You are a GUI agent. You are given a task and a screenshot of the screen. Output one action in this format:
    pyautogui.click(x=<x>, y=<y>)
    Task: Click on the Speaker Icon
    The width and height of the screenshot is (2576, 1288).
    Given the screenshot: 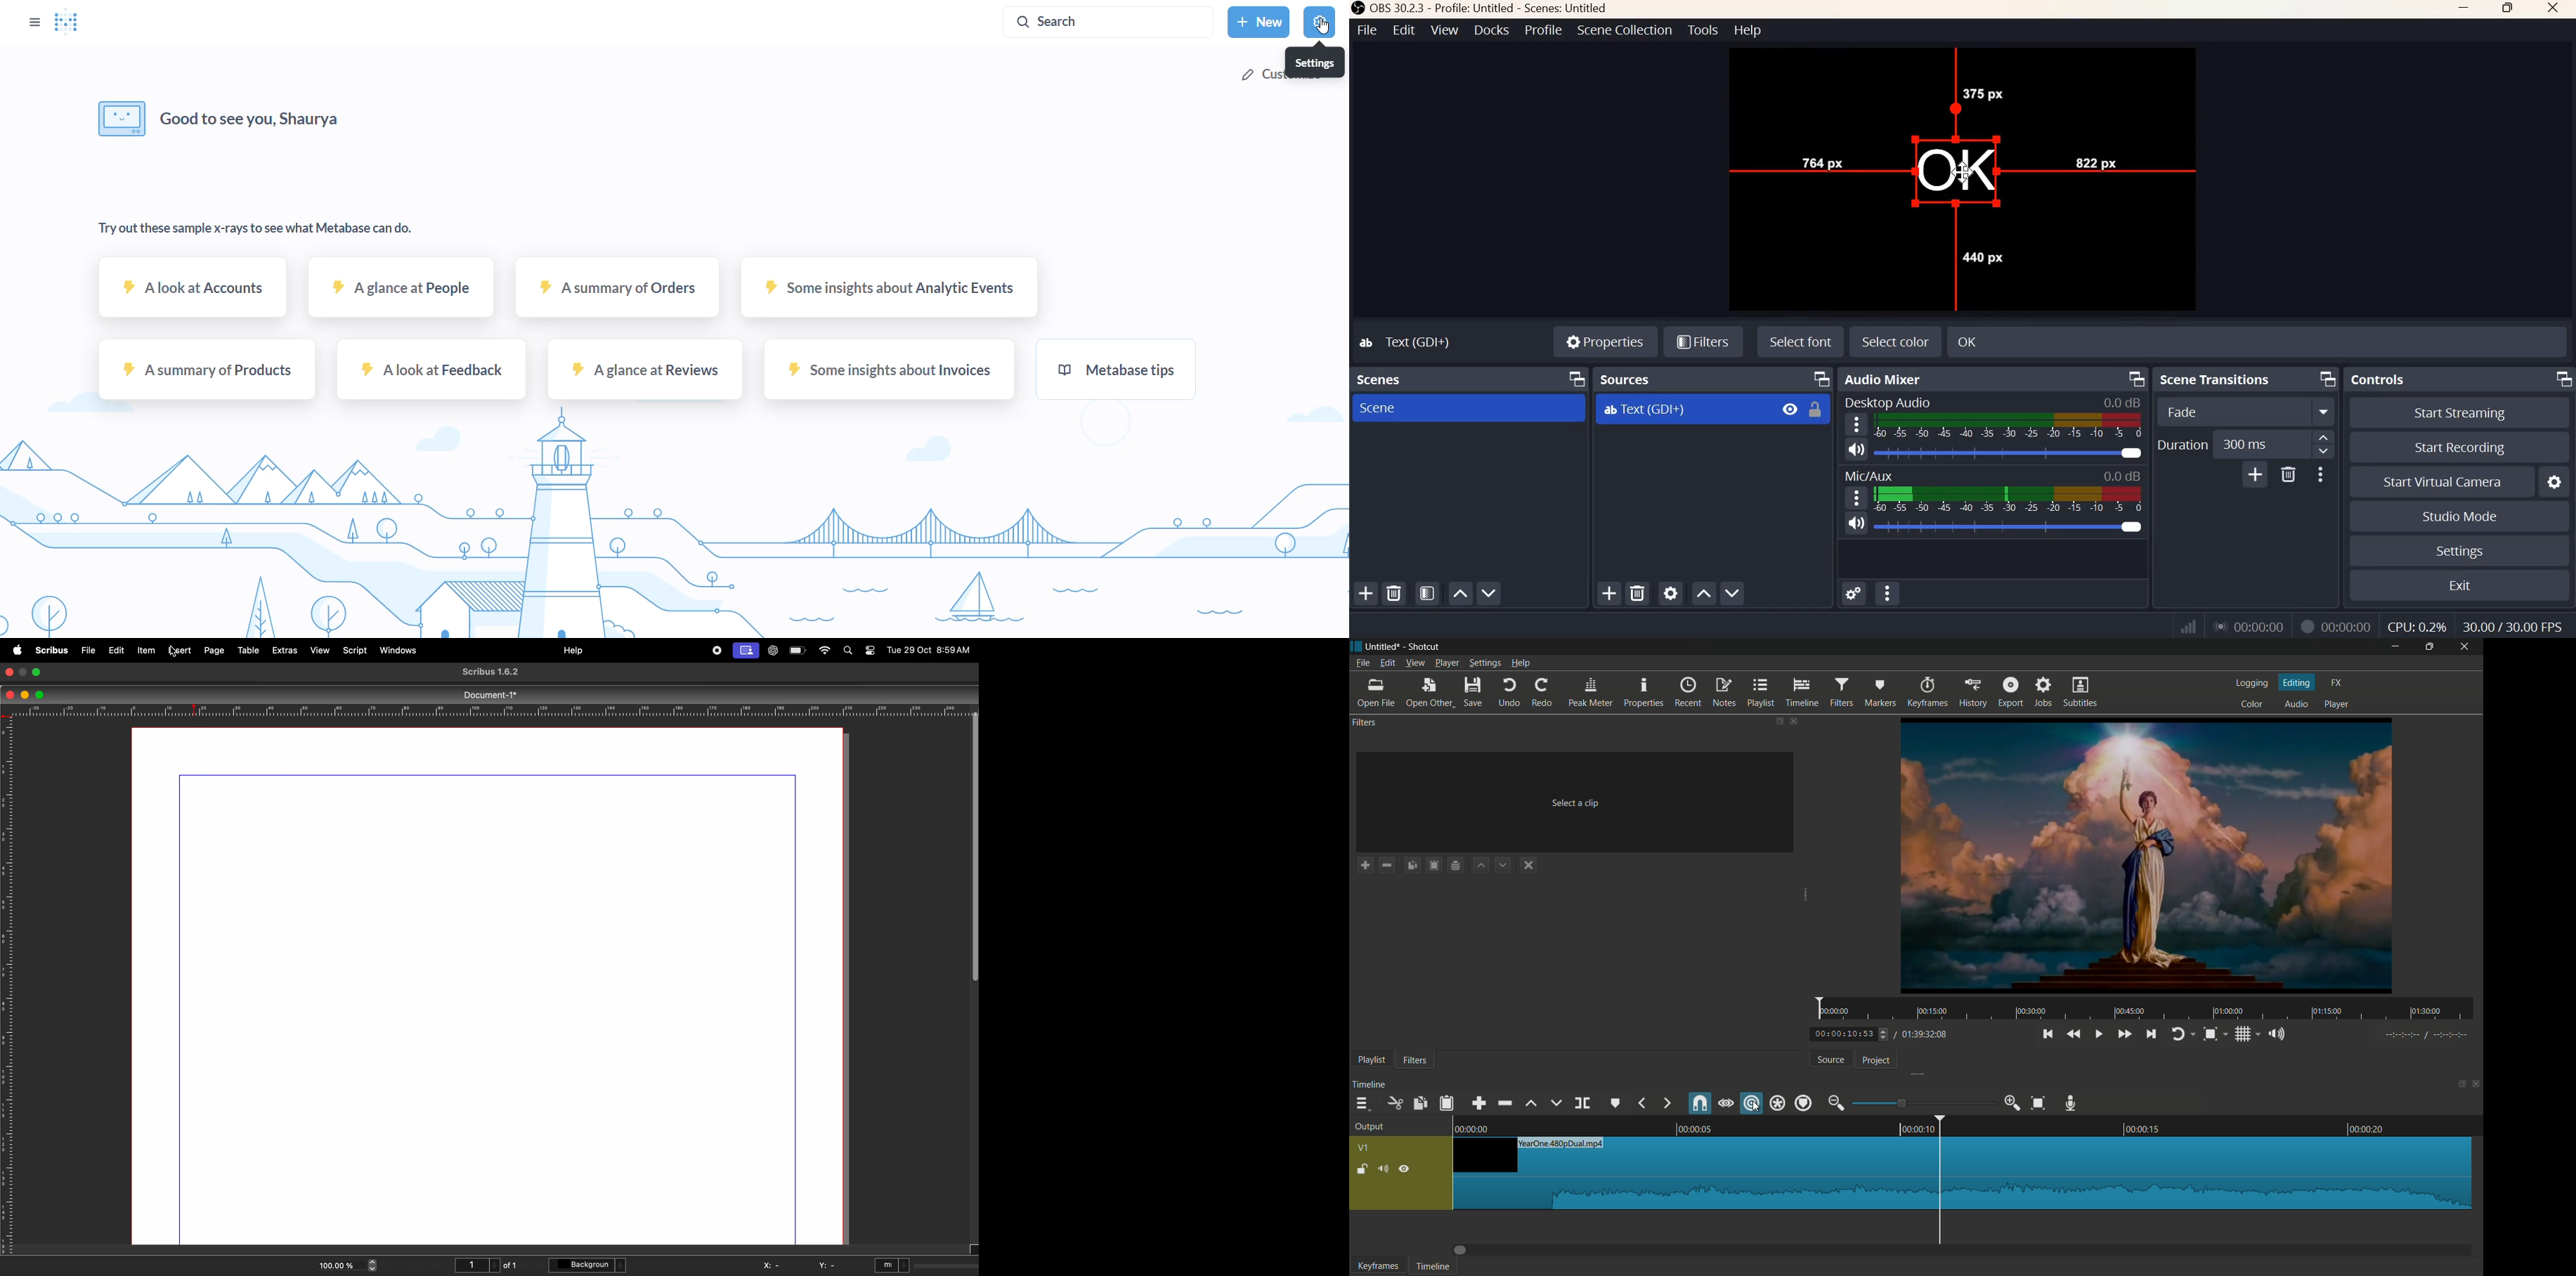 What is the action you would take?
    pyautogui.click(x=1855, y=523)
    